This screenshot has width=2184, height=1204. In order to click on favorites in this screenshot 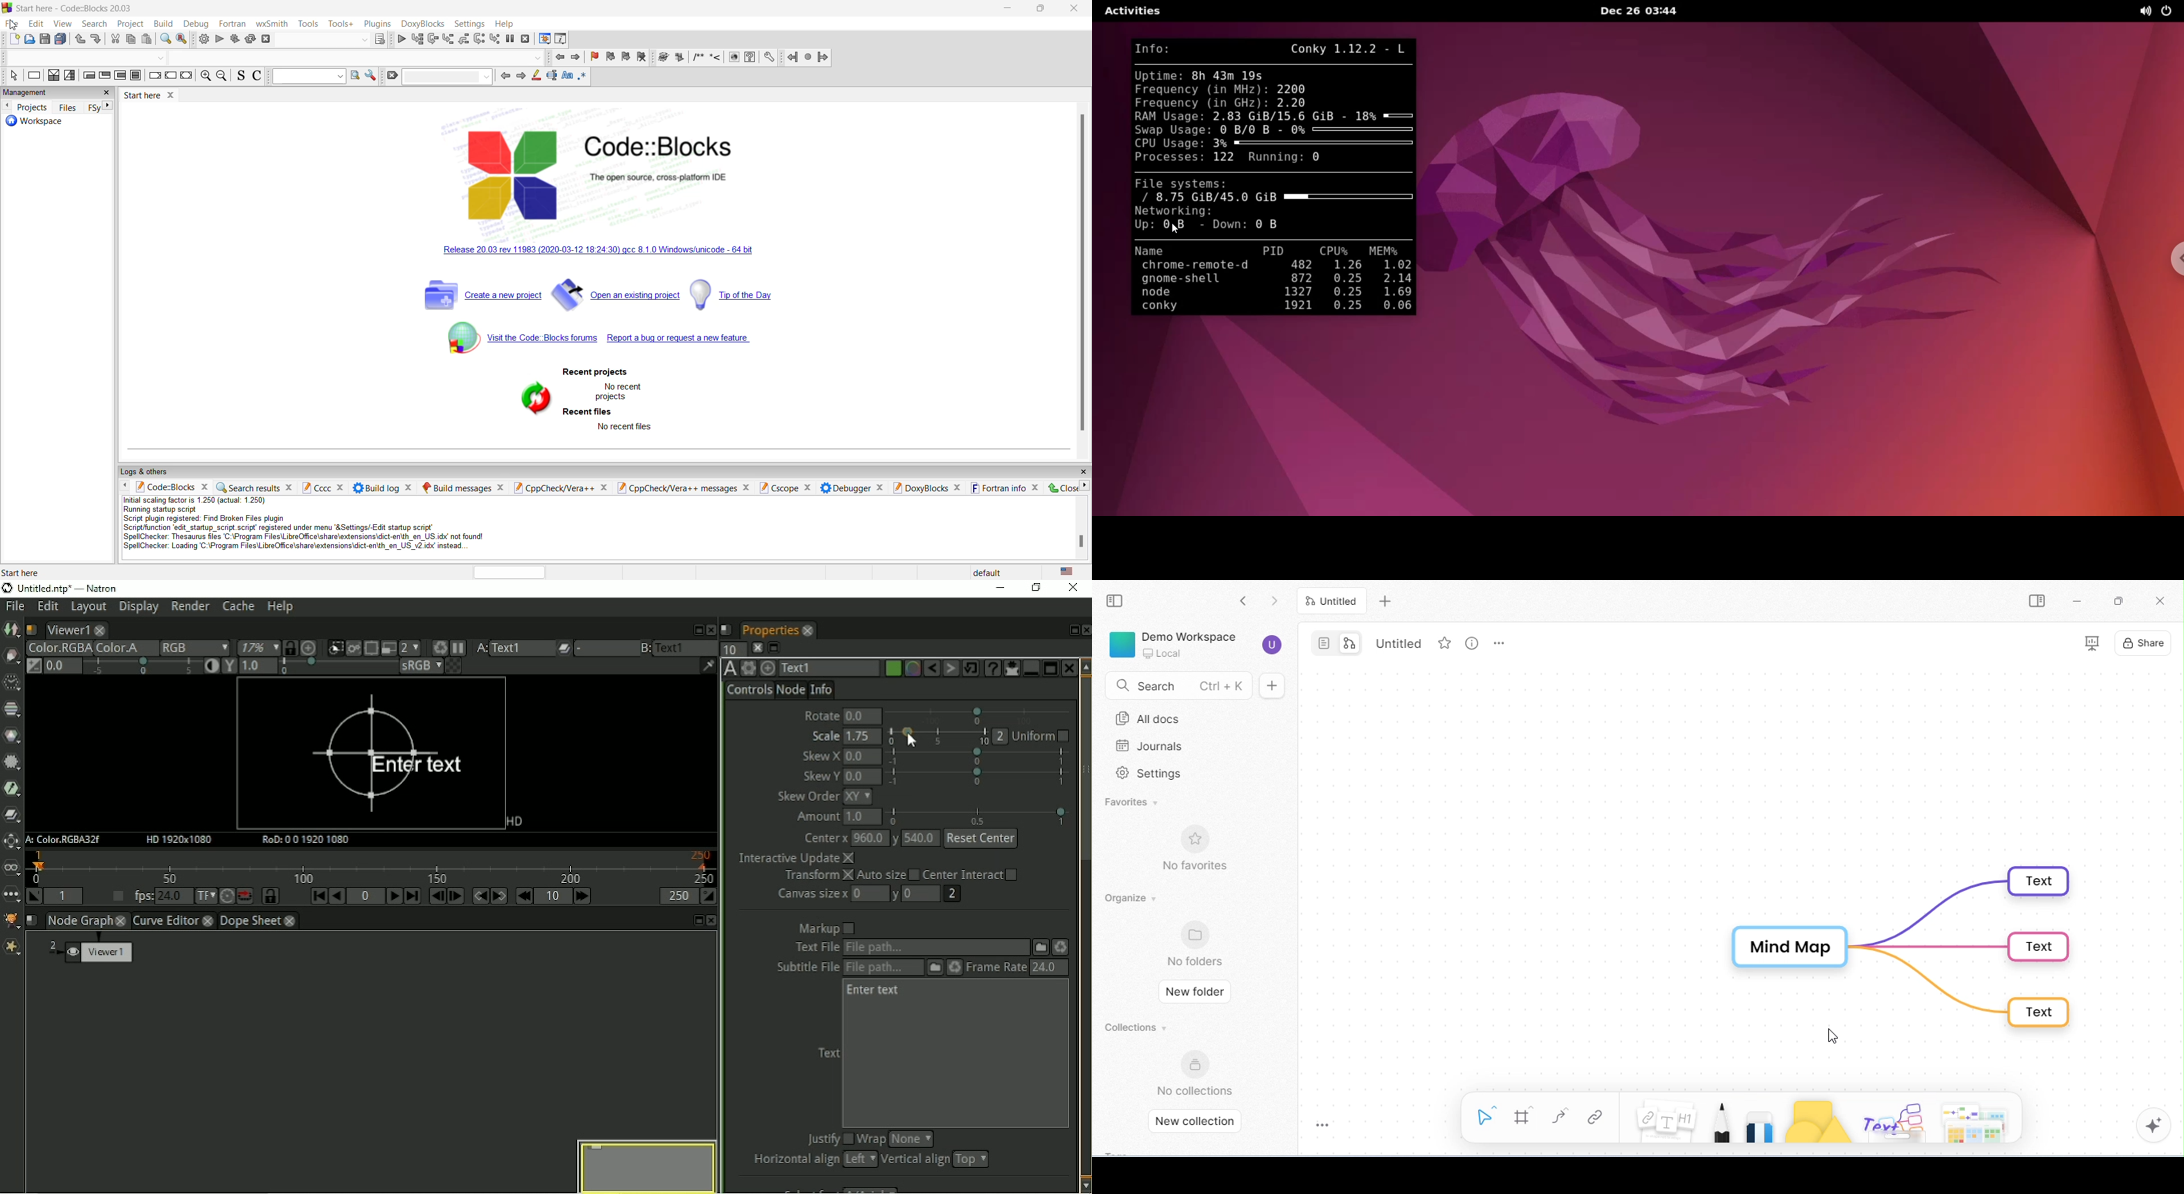, I will do `click(1137, 802)`.